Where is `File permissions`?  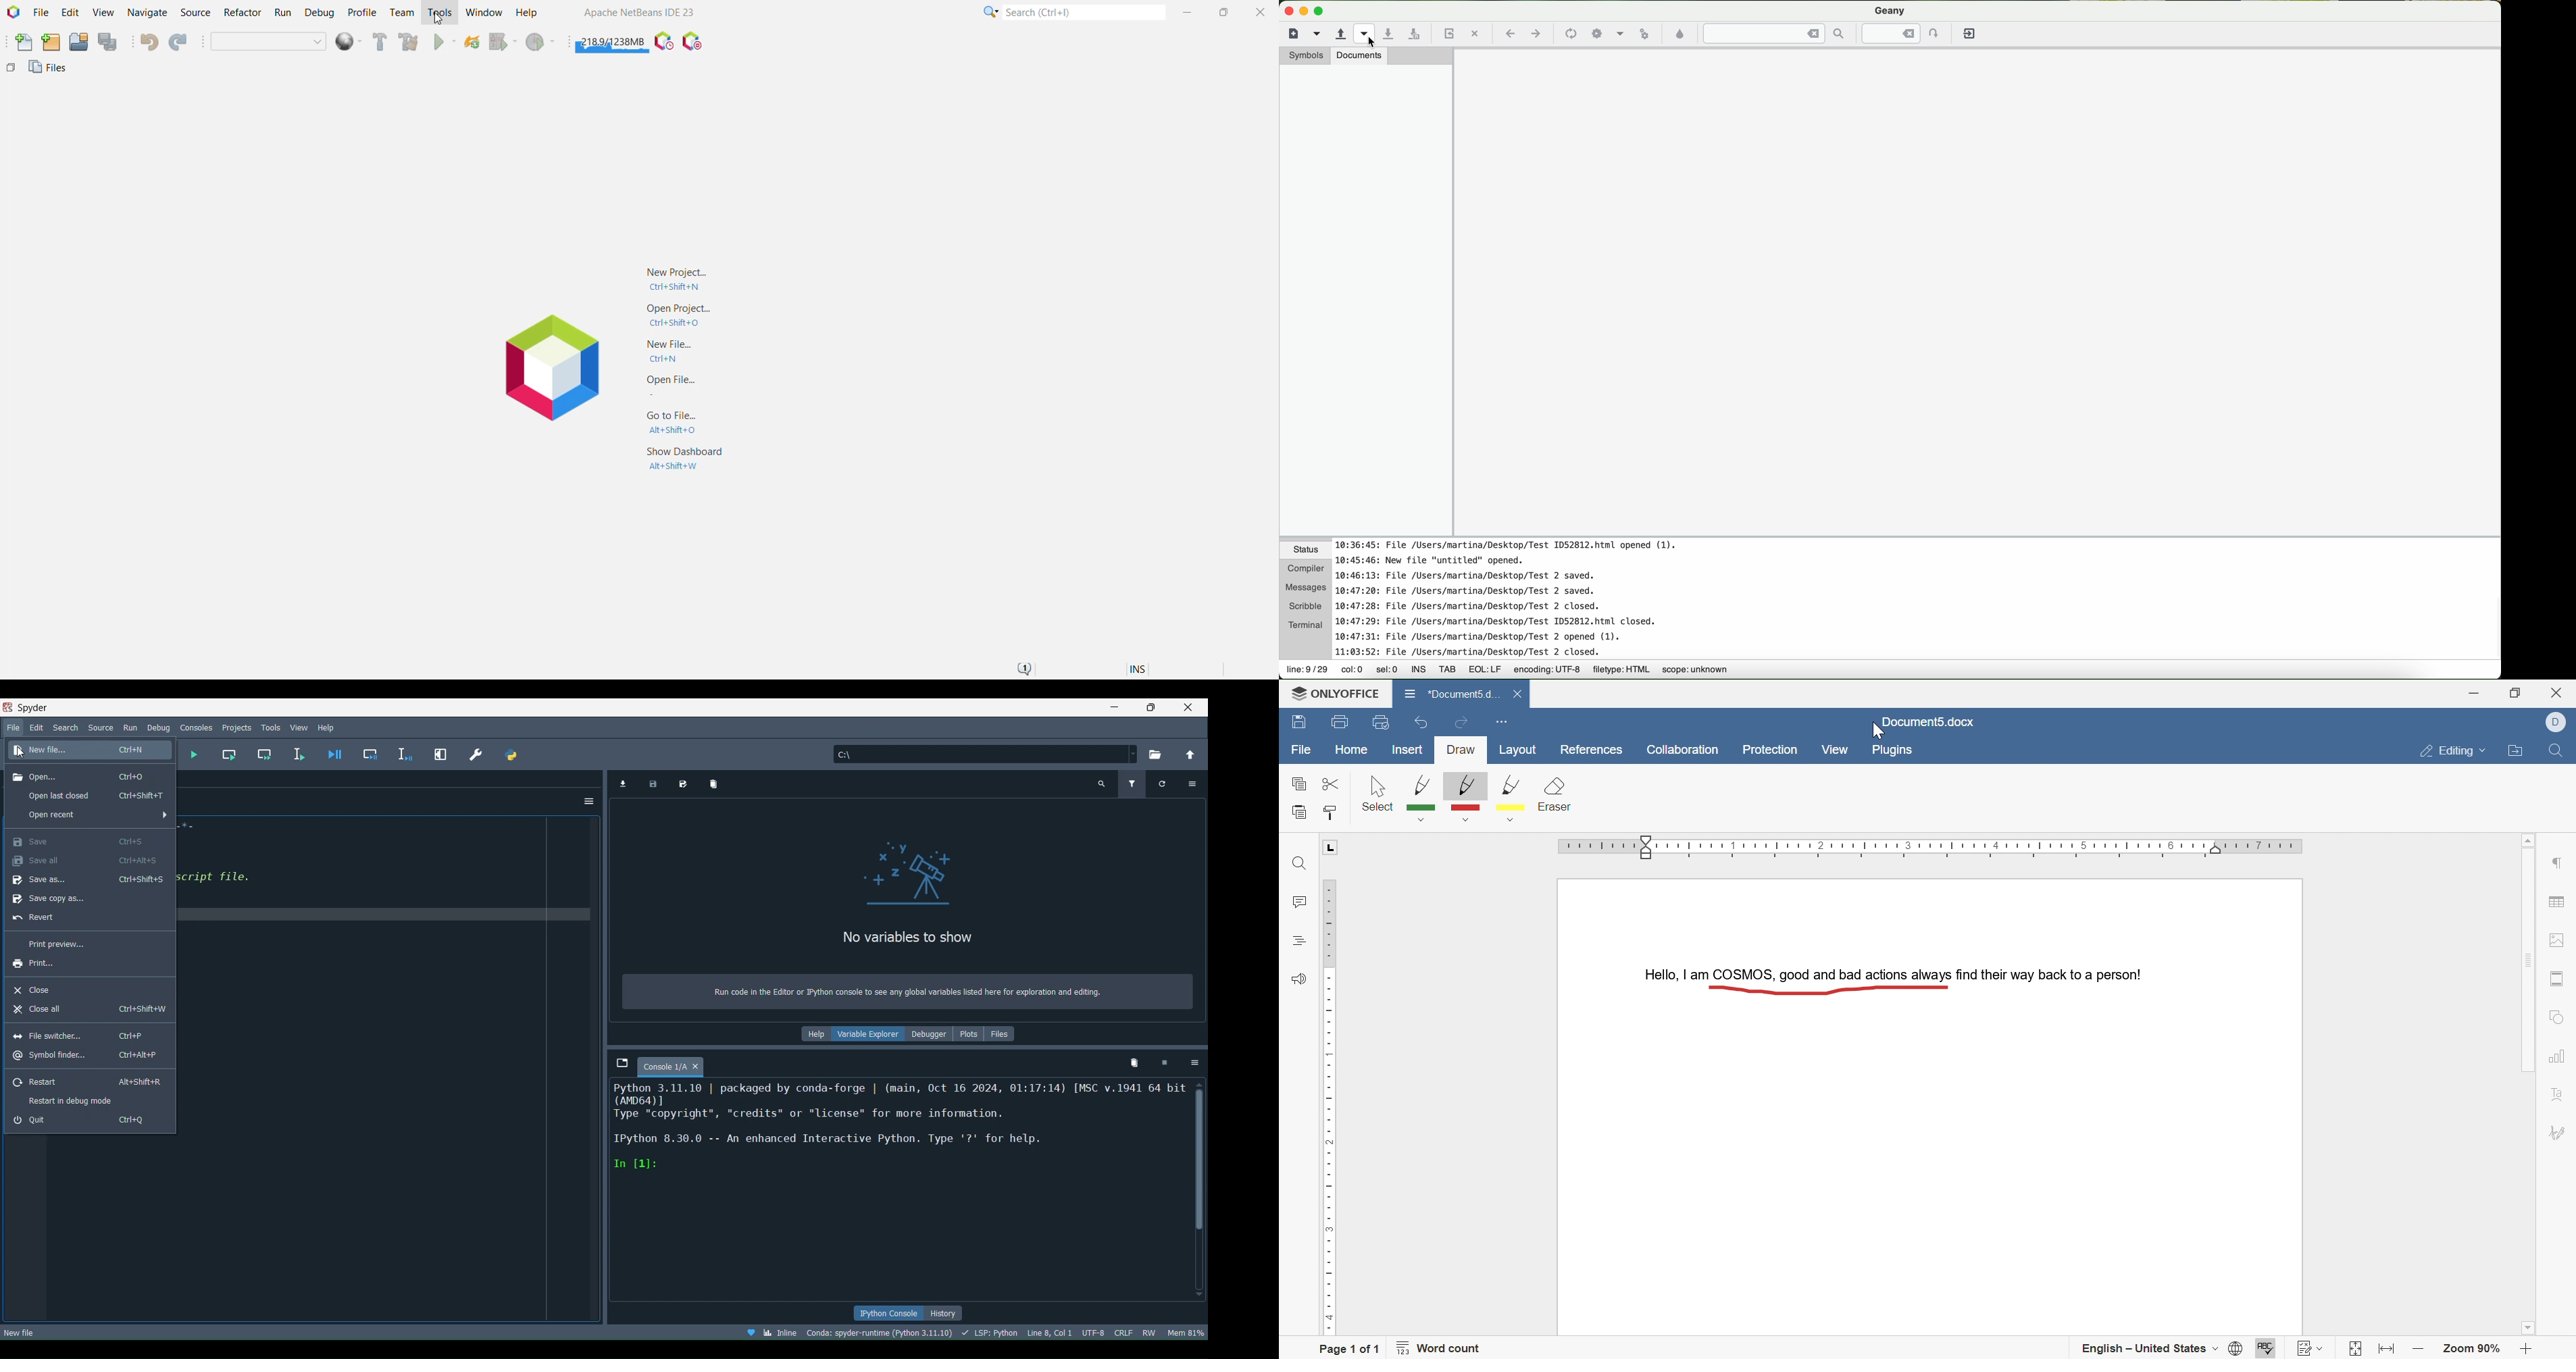 File permissions is located at coordinates (1148, 1332).